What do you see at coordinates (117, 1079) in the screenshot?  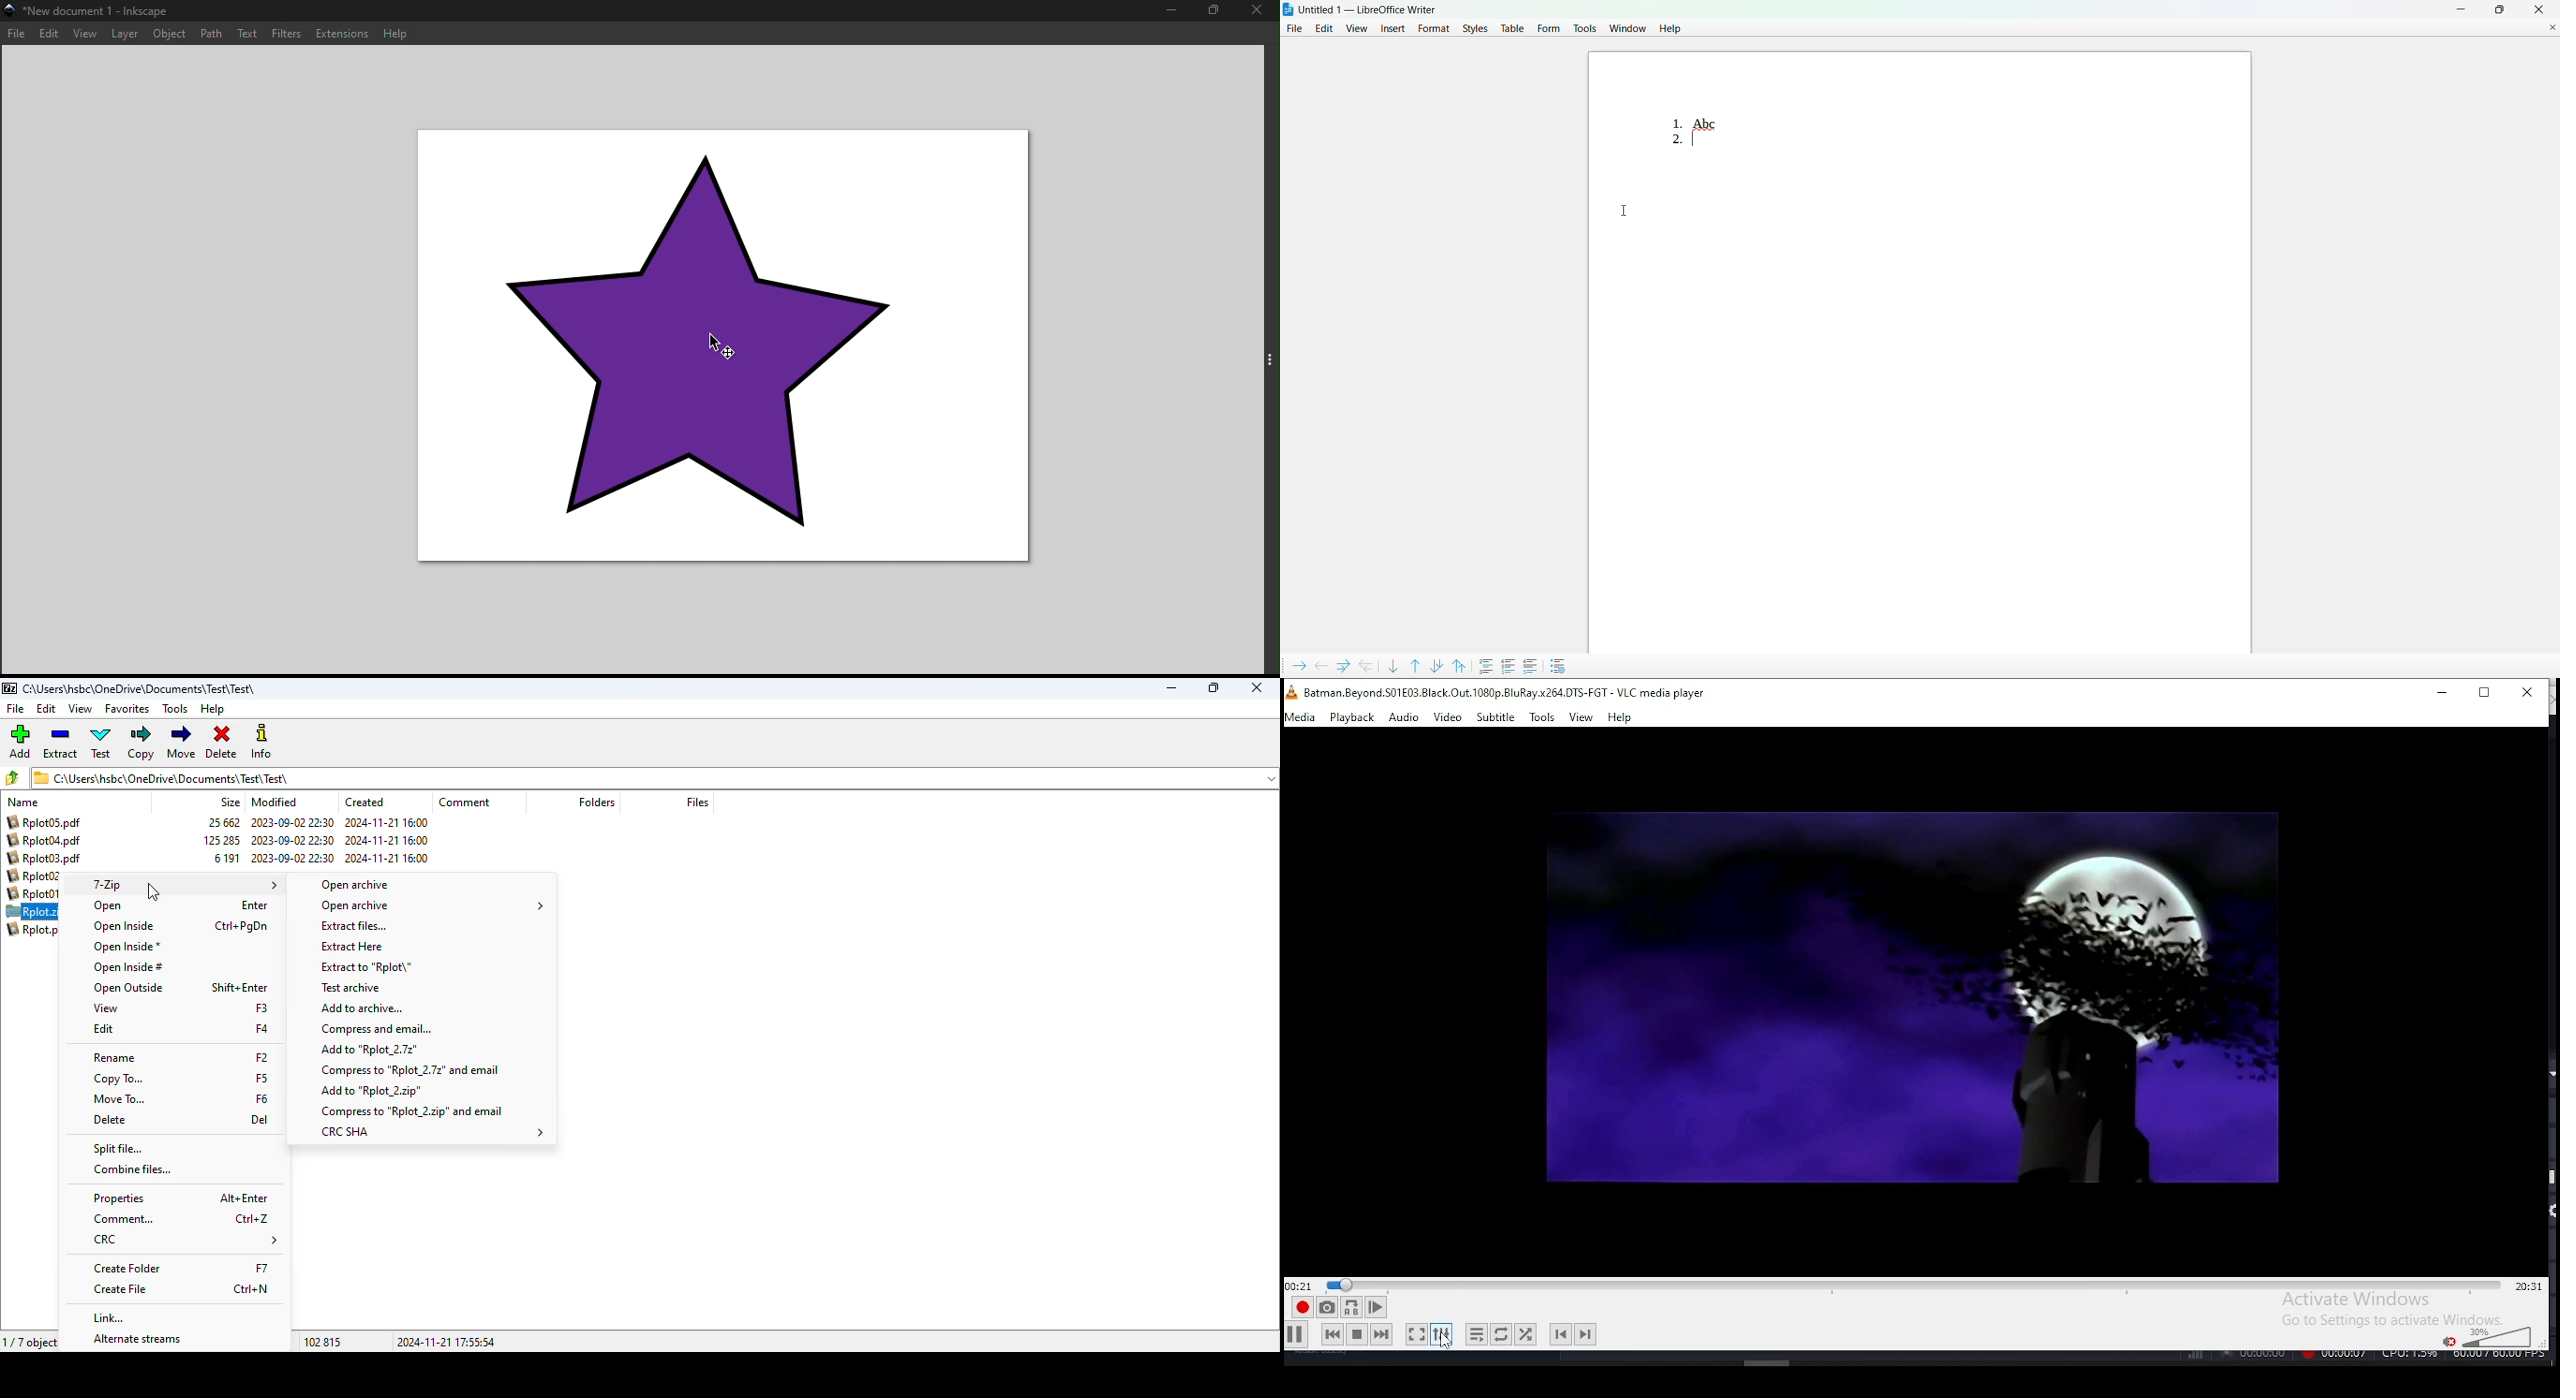 I see `copy to` at bounding box center [117, 1079].